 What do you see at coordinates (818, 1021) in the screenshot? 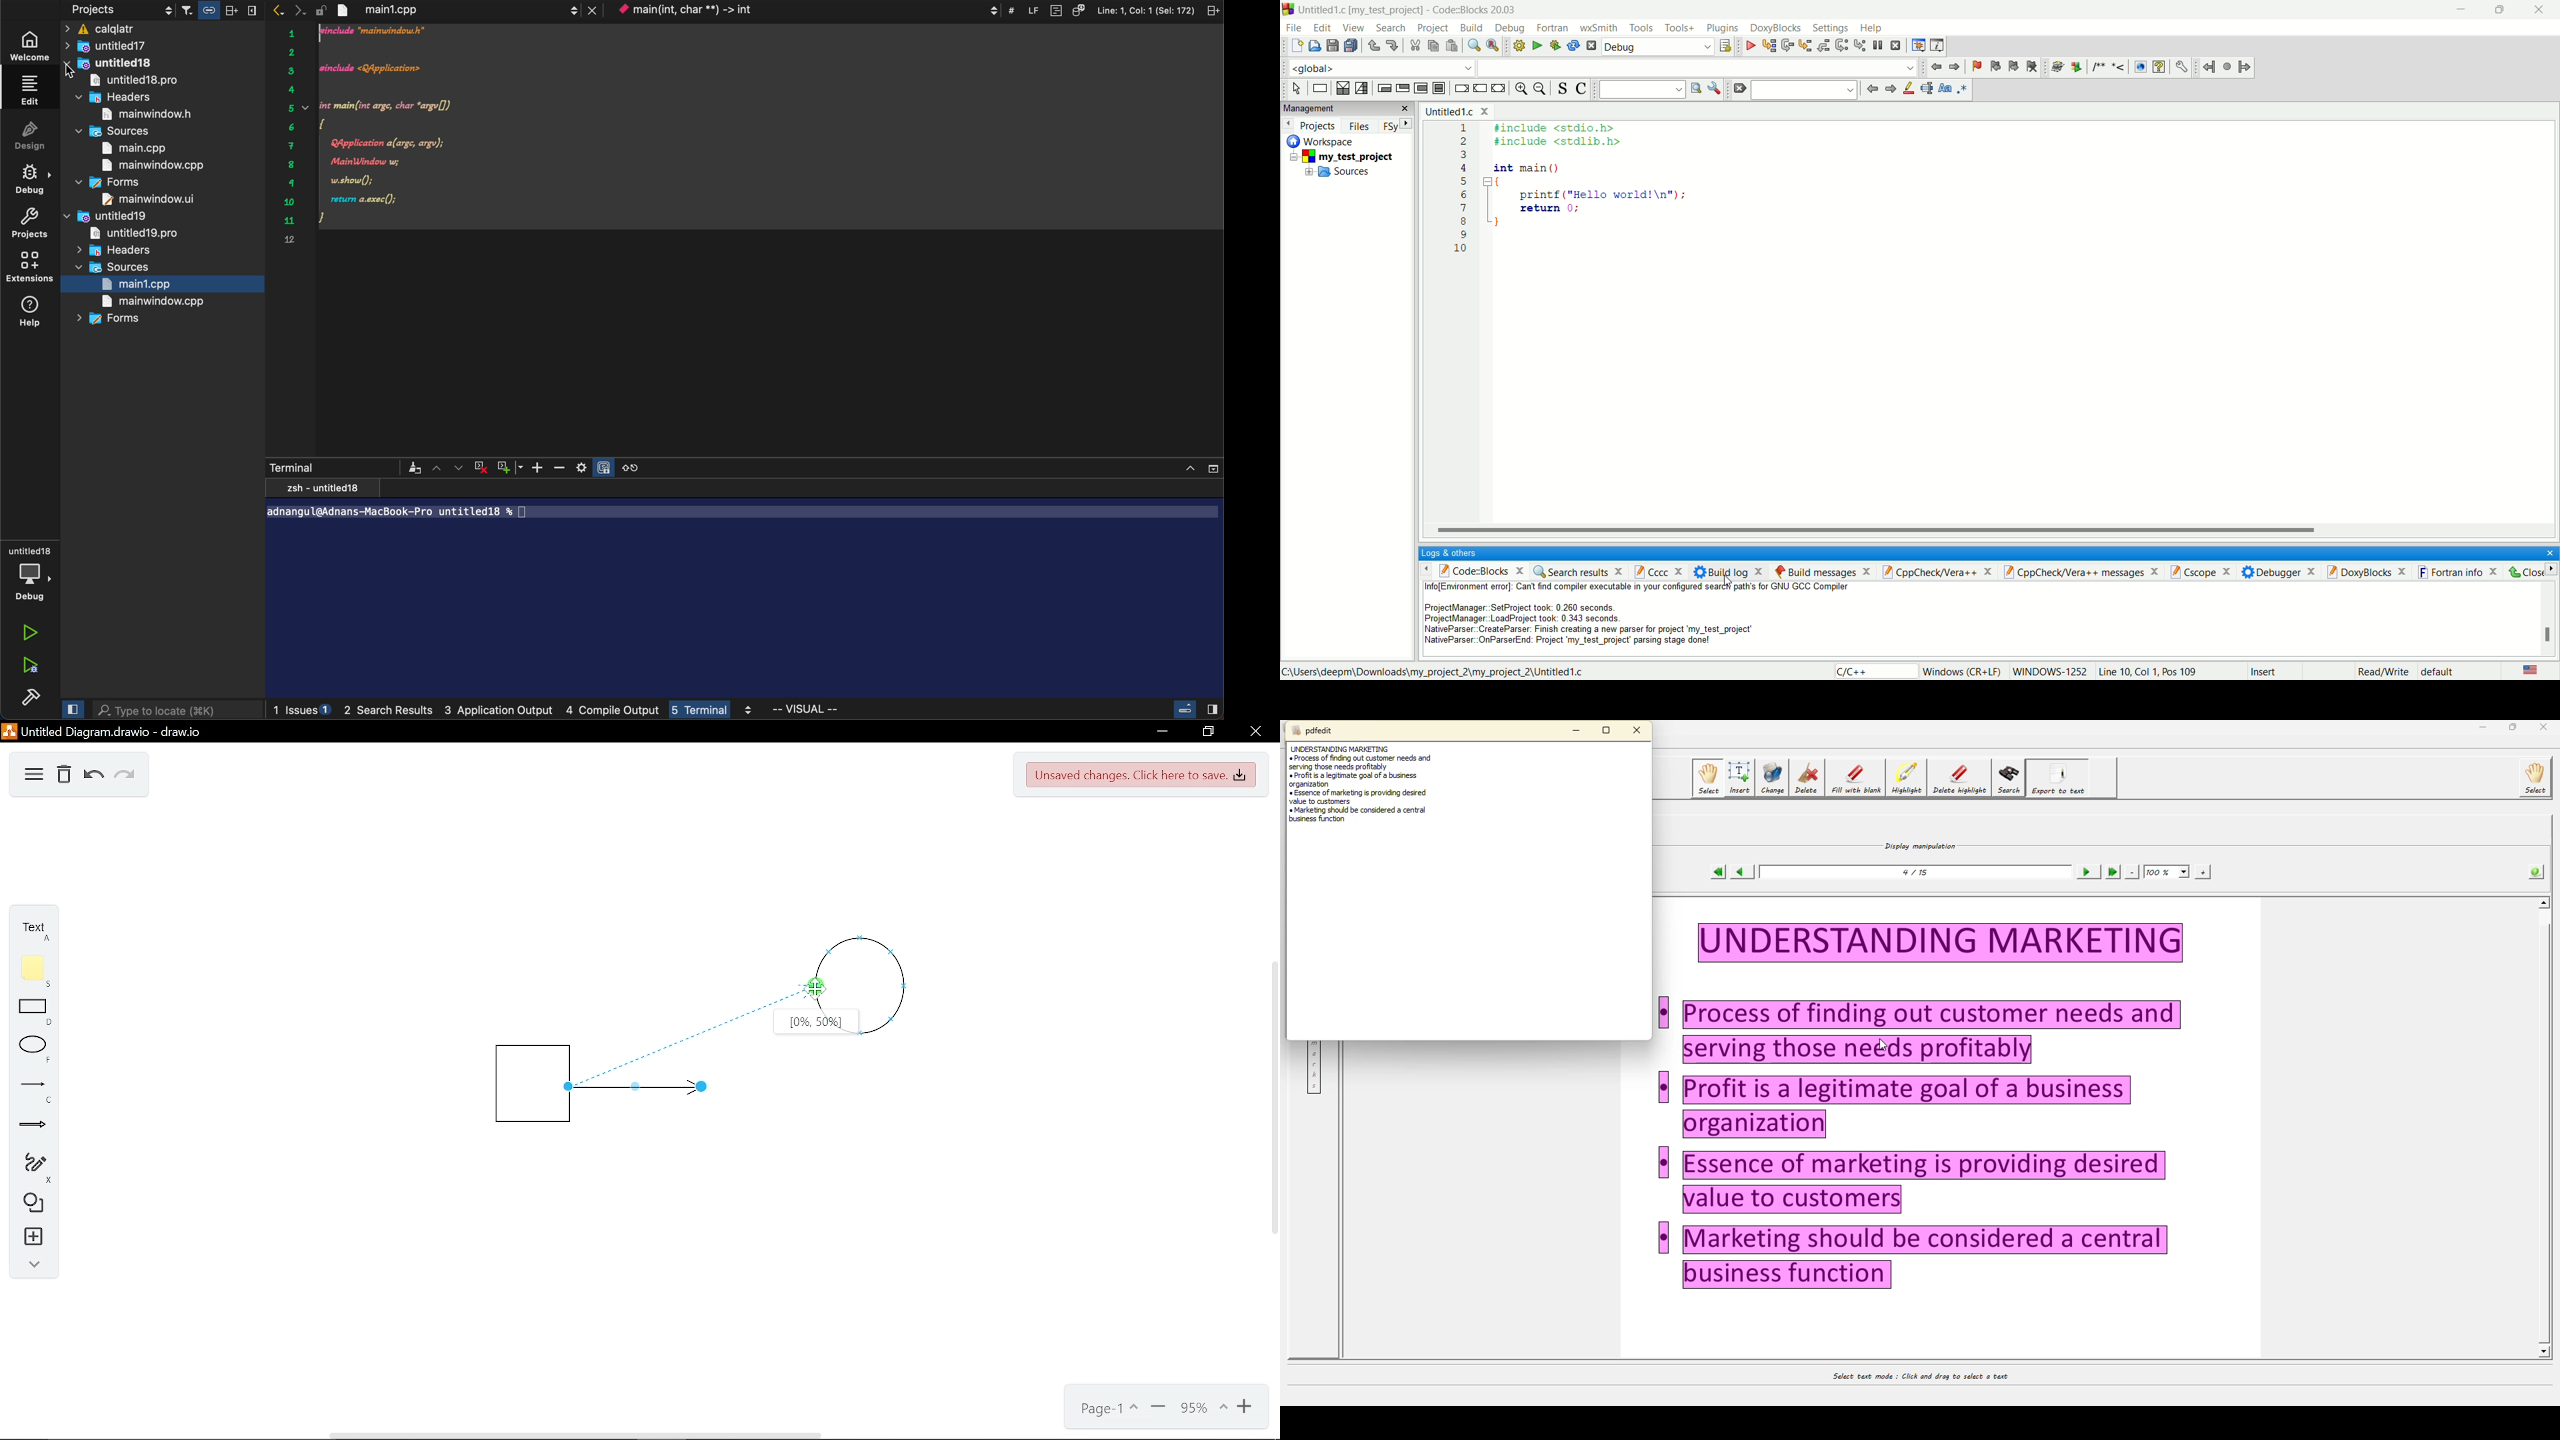
I see `Location of the arrow connected on the shape[0%,50%]` at bounding box center [818, 1021].